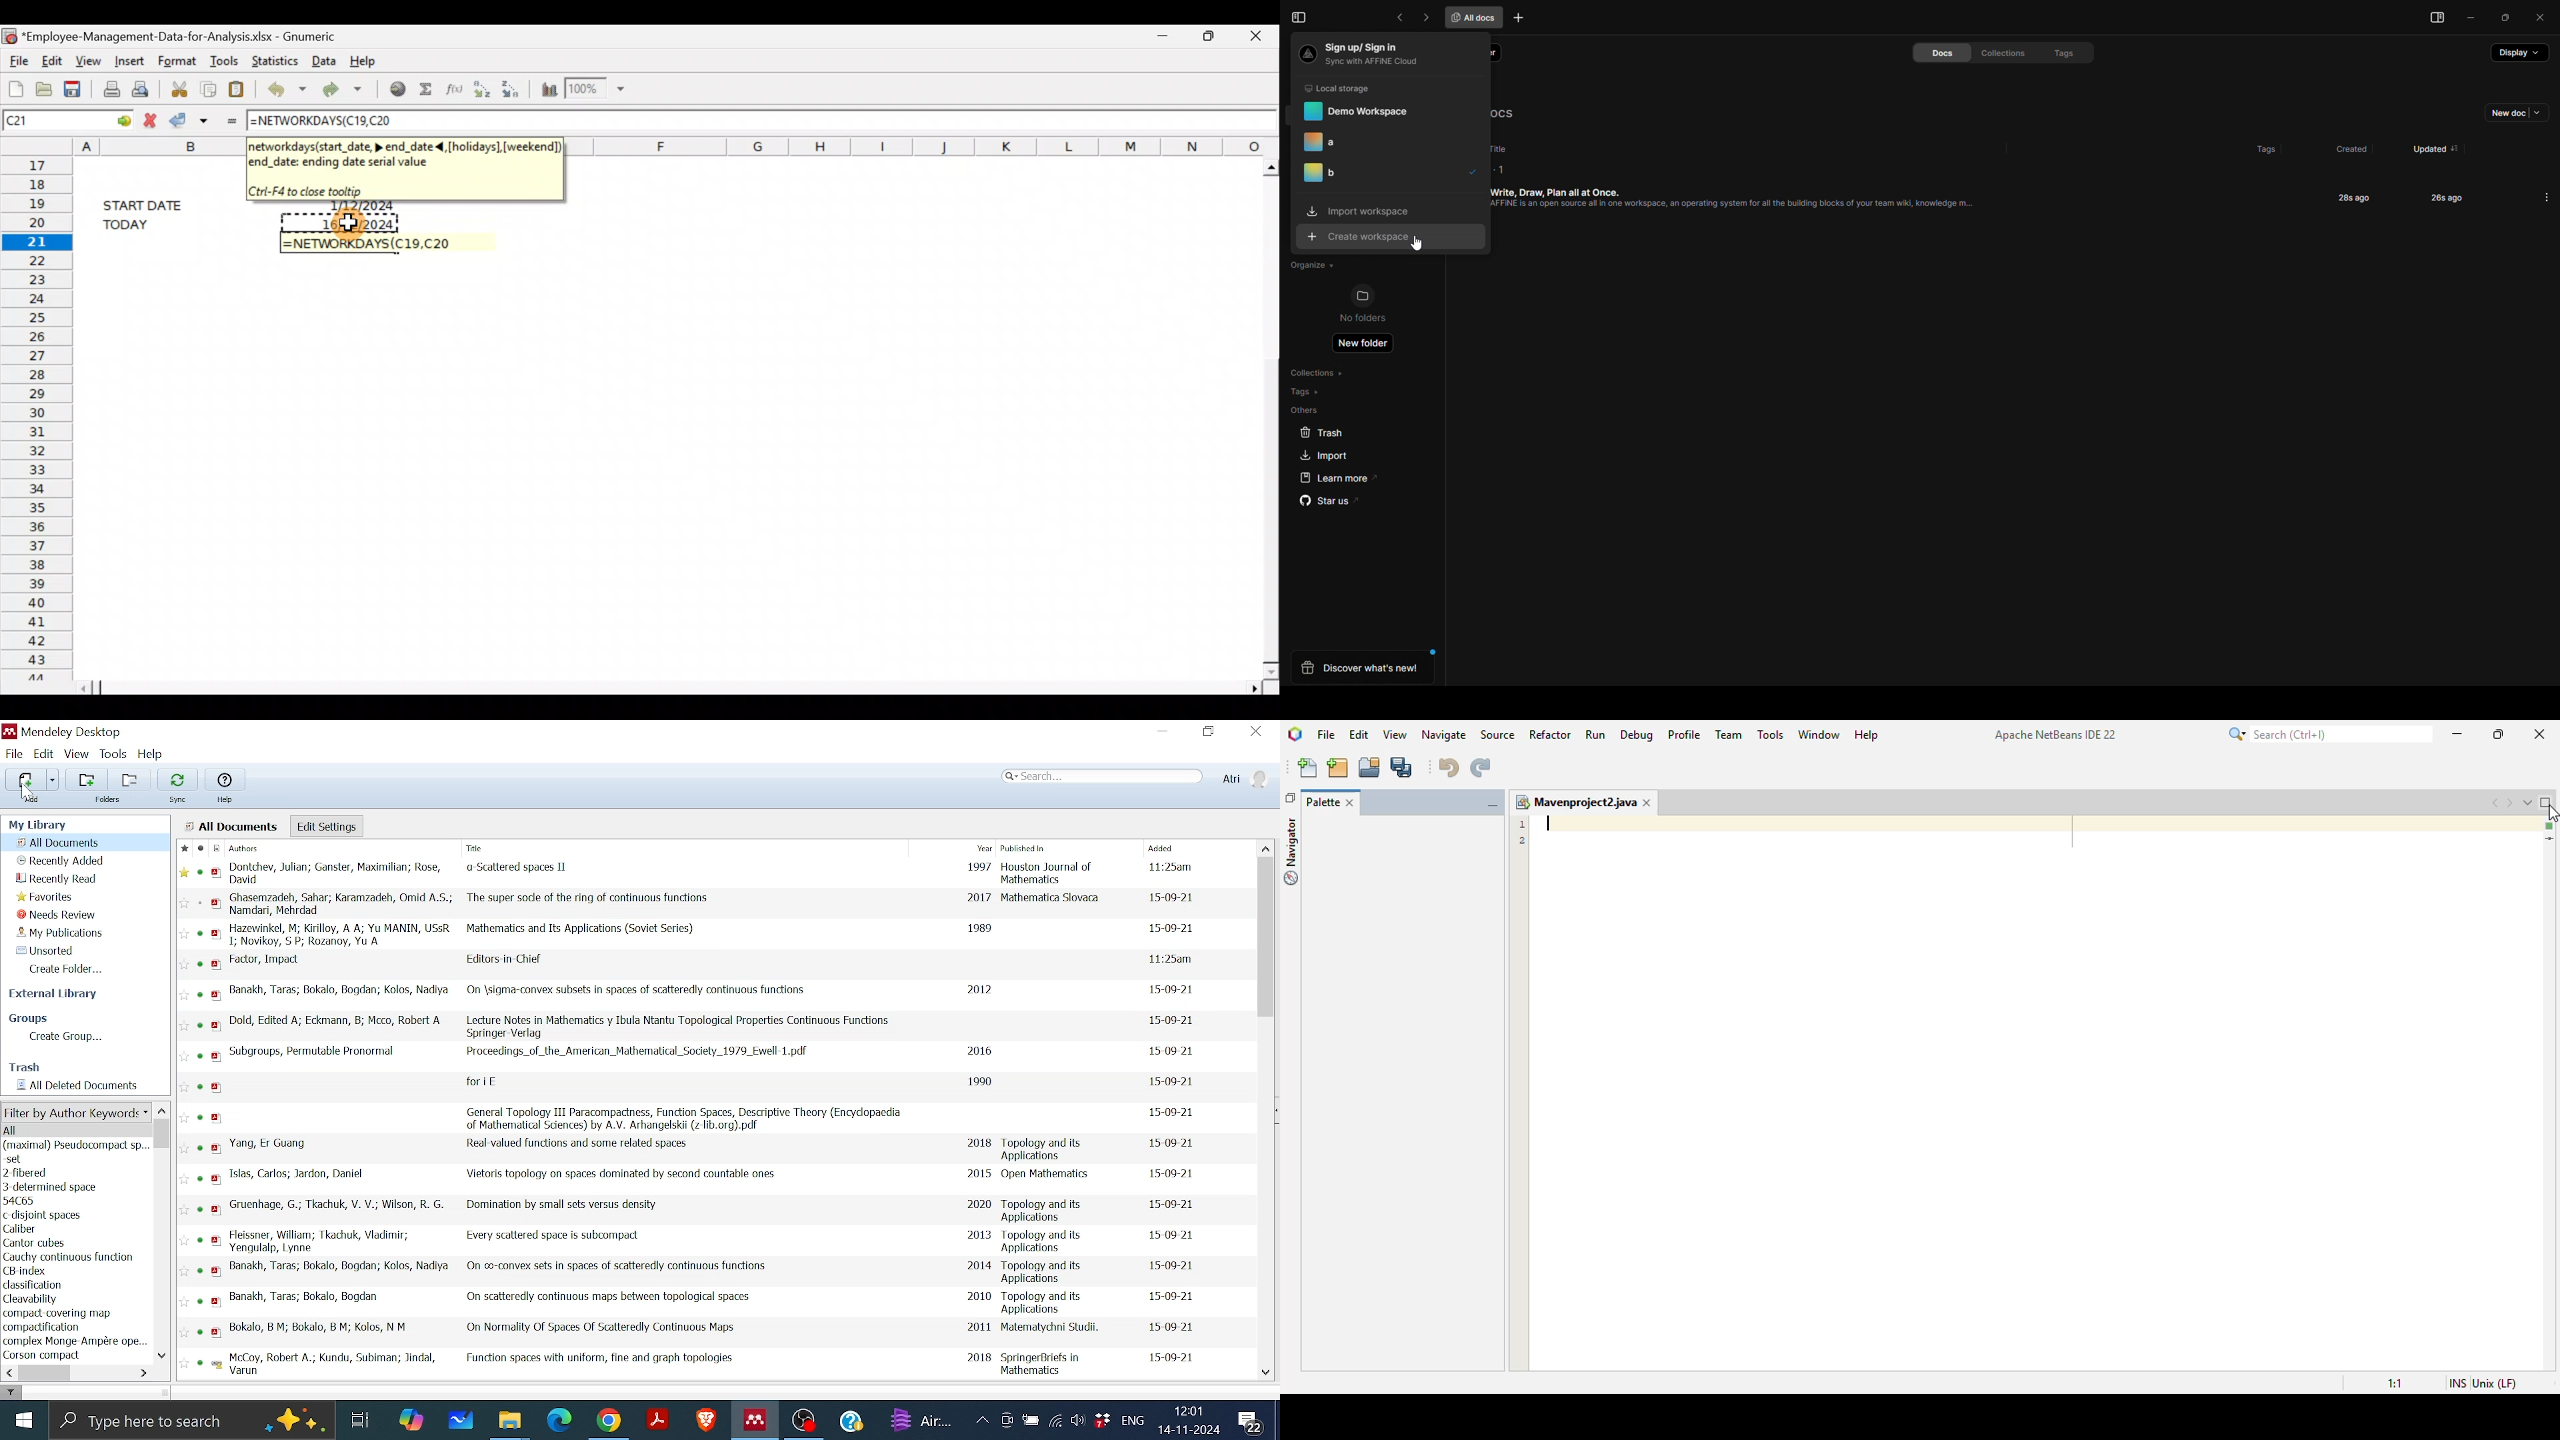  I want to click on File, so click(15, 754).